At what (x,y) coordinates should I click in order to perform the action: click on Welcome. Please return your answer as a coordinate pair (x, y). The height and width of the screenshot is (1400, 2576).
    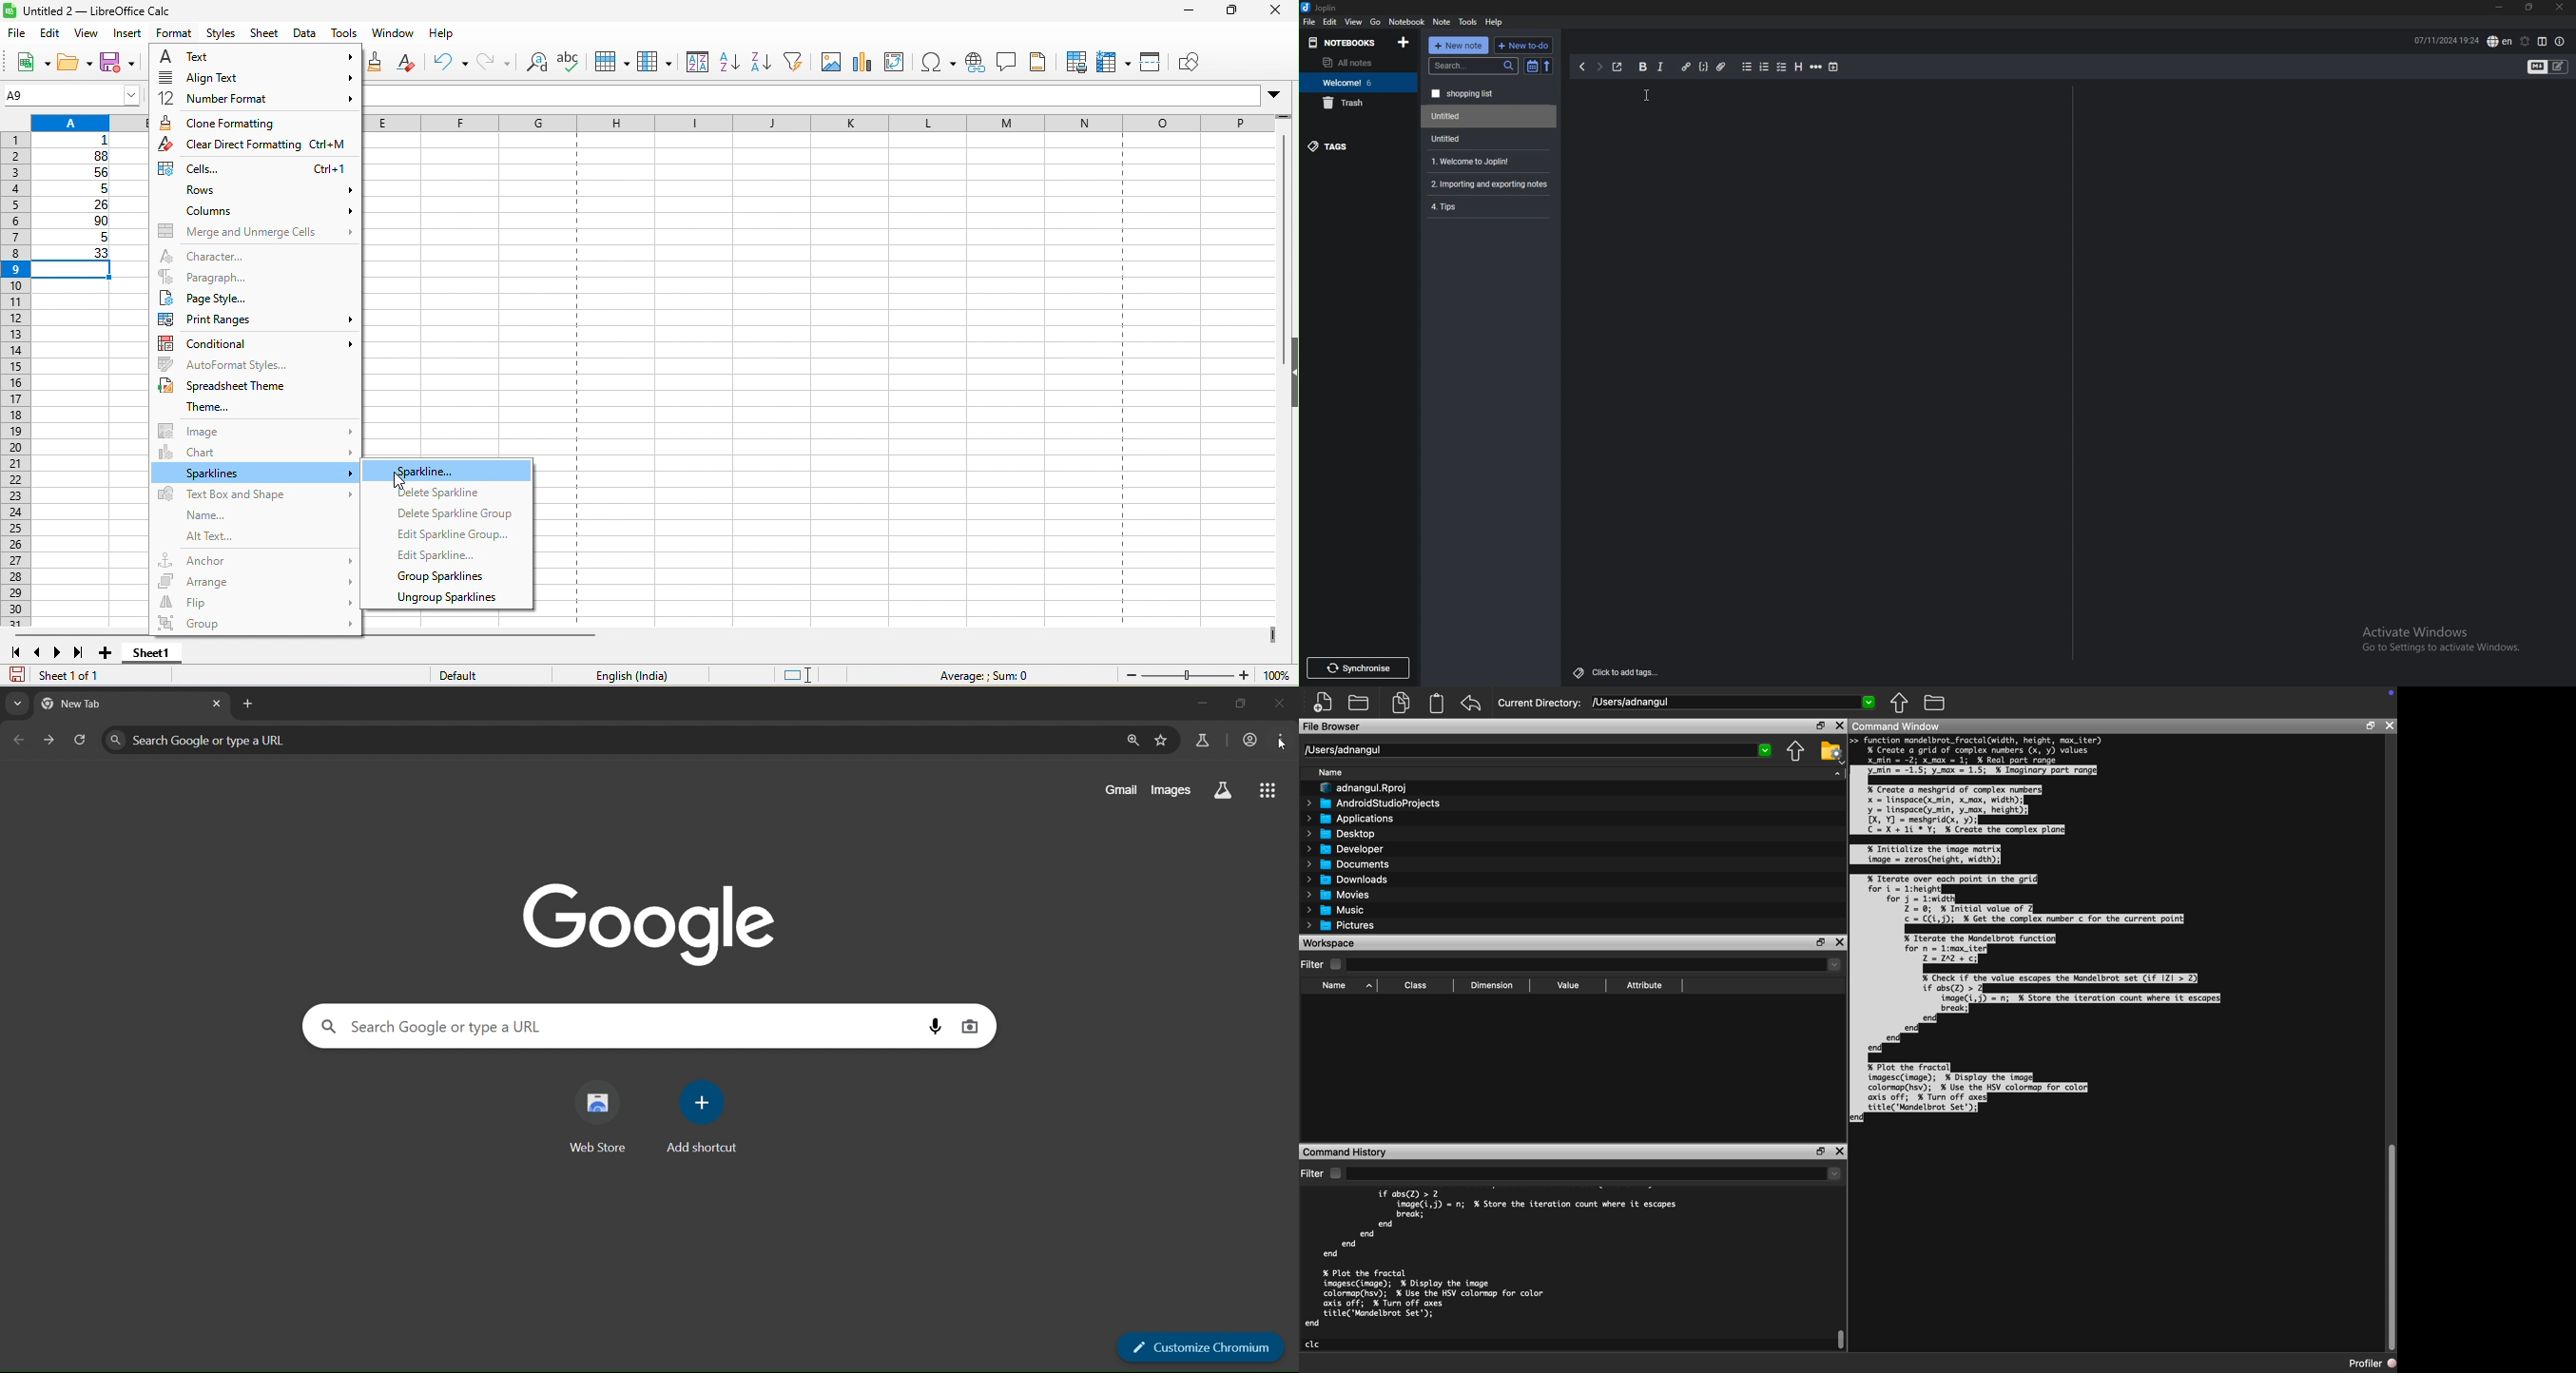
    Looking at the image, I should click on (1357, 82).